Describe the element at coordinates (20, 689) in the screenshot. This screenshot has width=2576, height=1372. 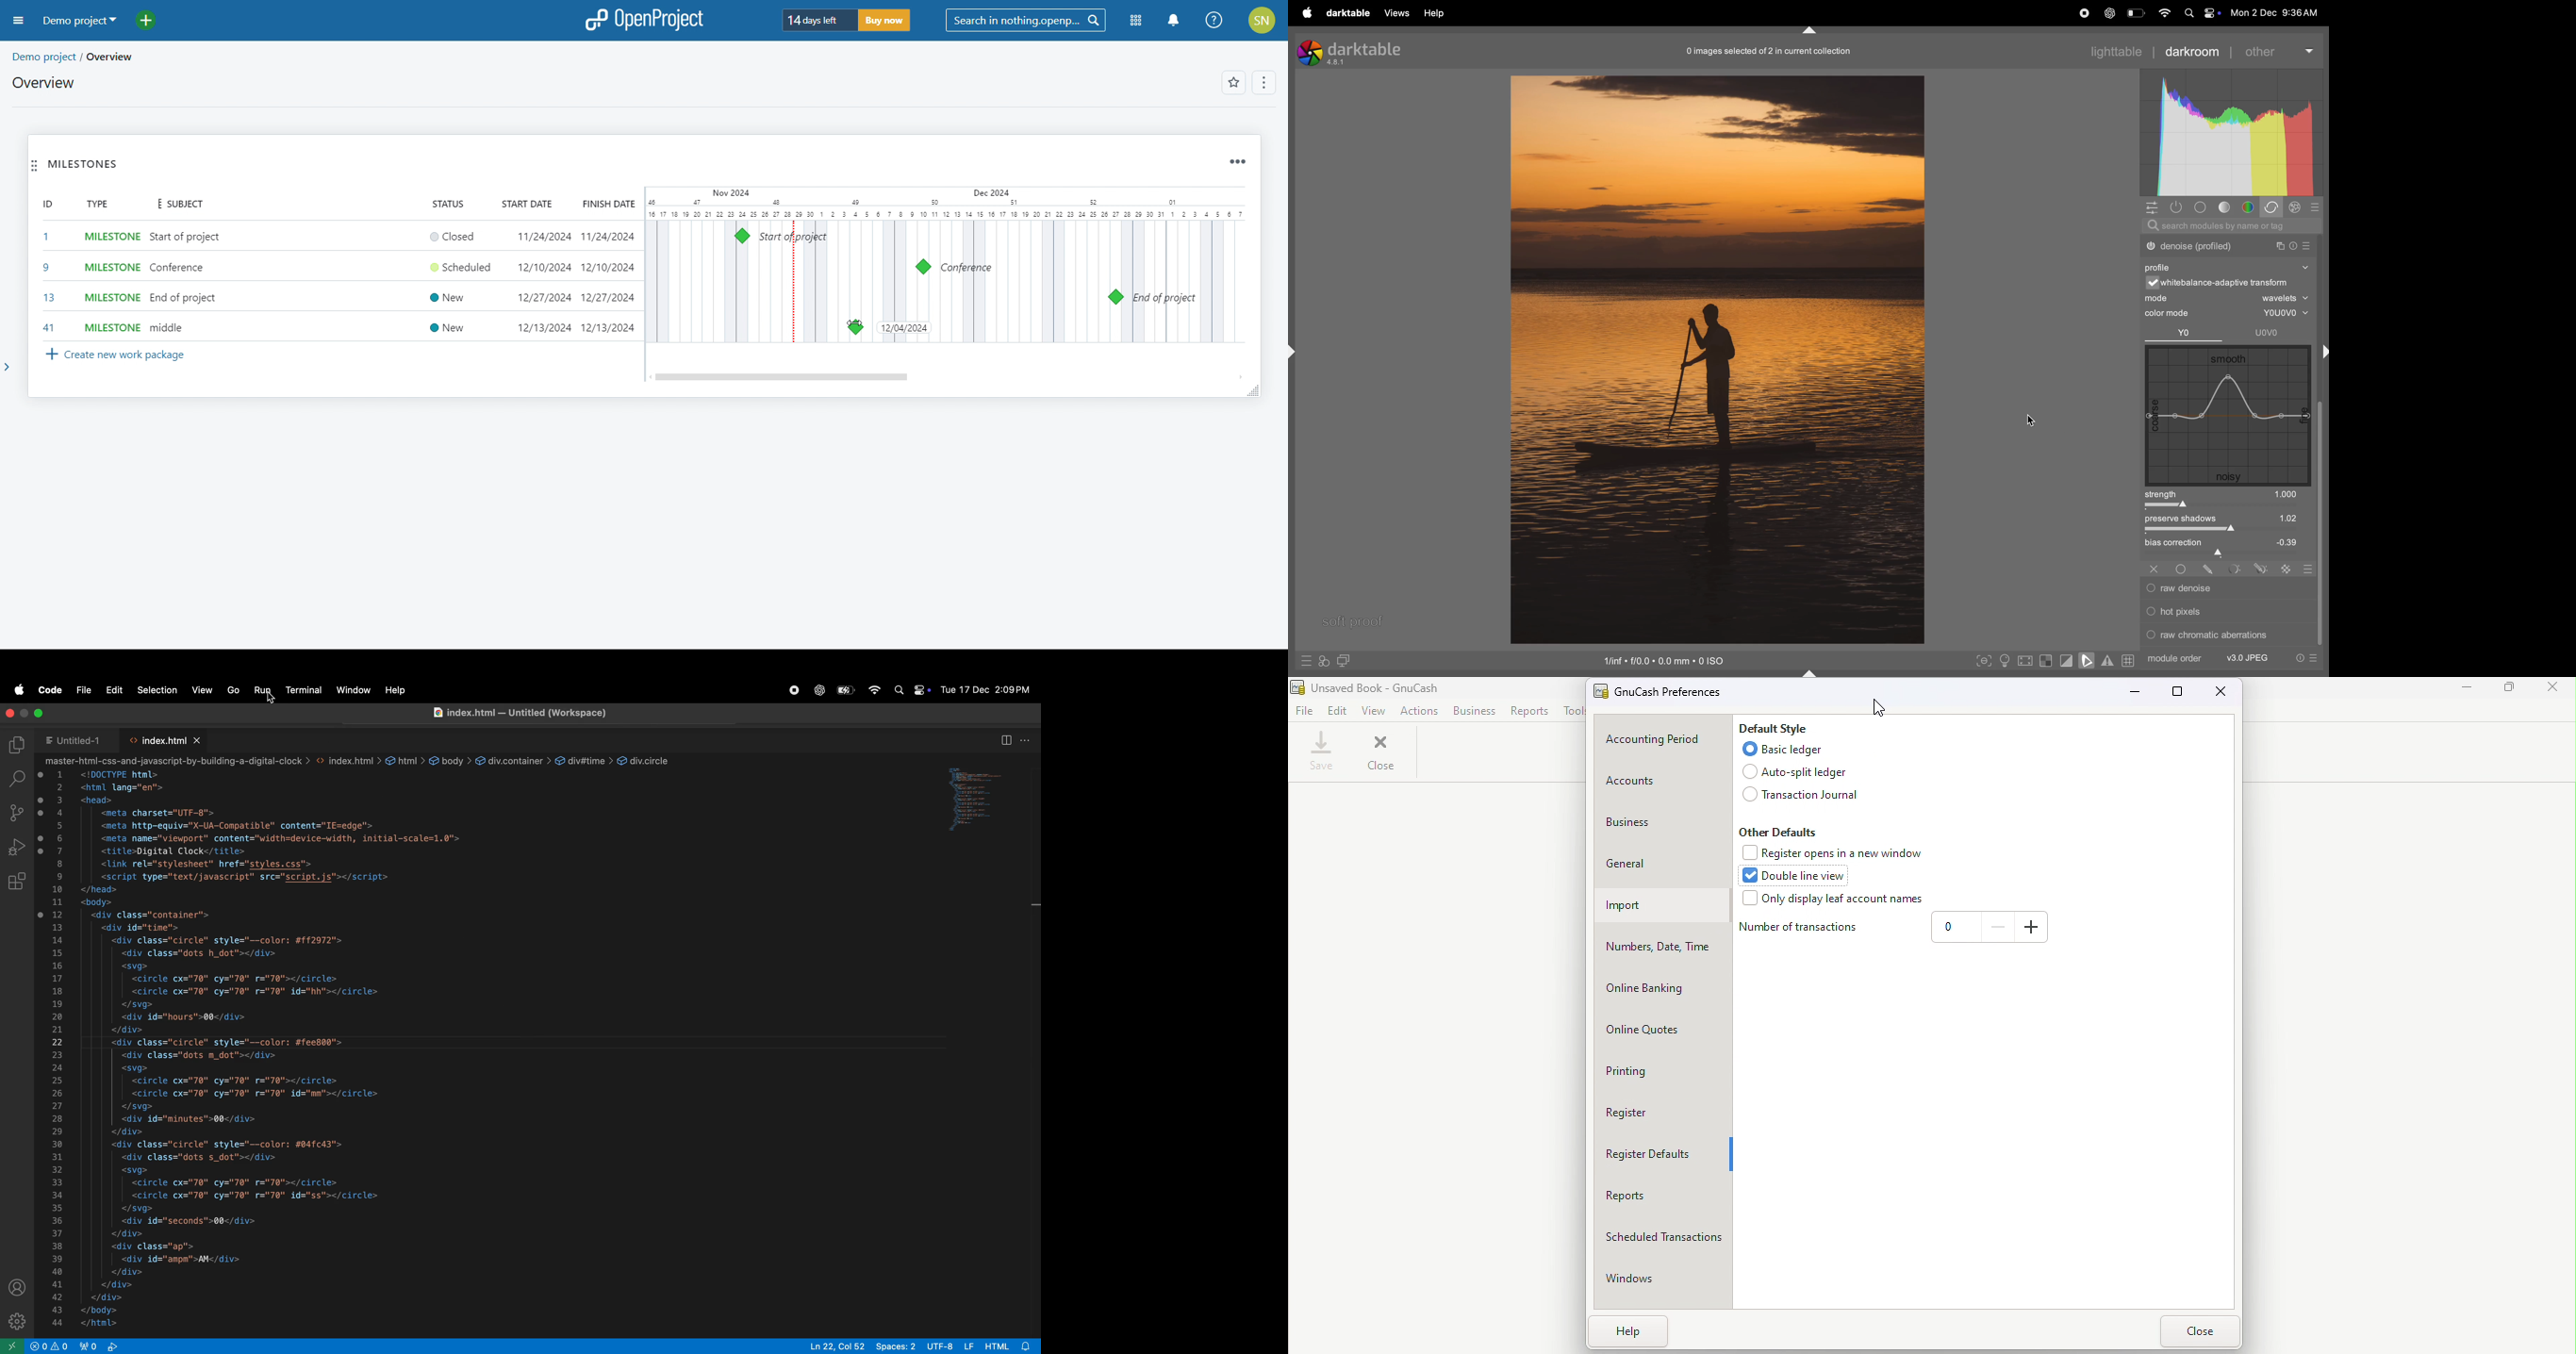
I see `apple menu` at that location.